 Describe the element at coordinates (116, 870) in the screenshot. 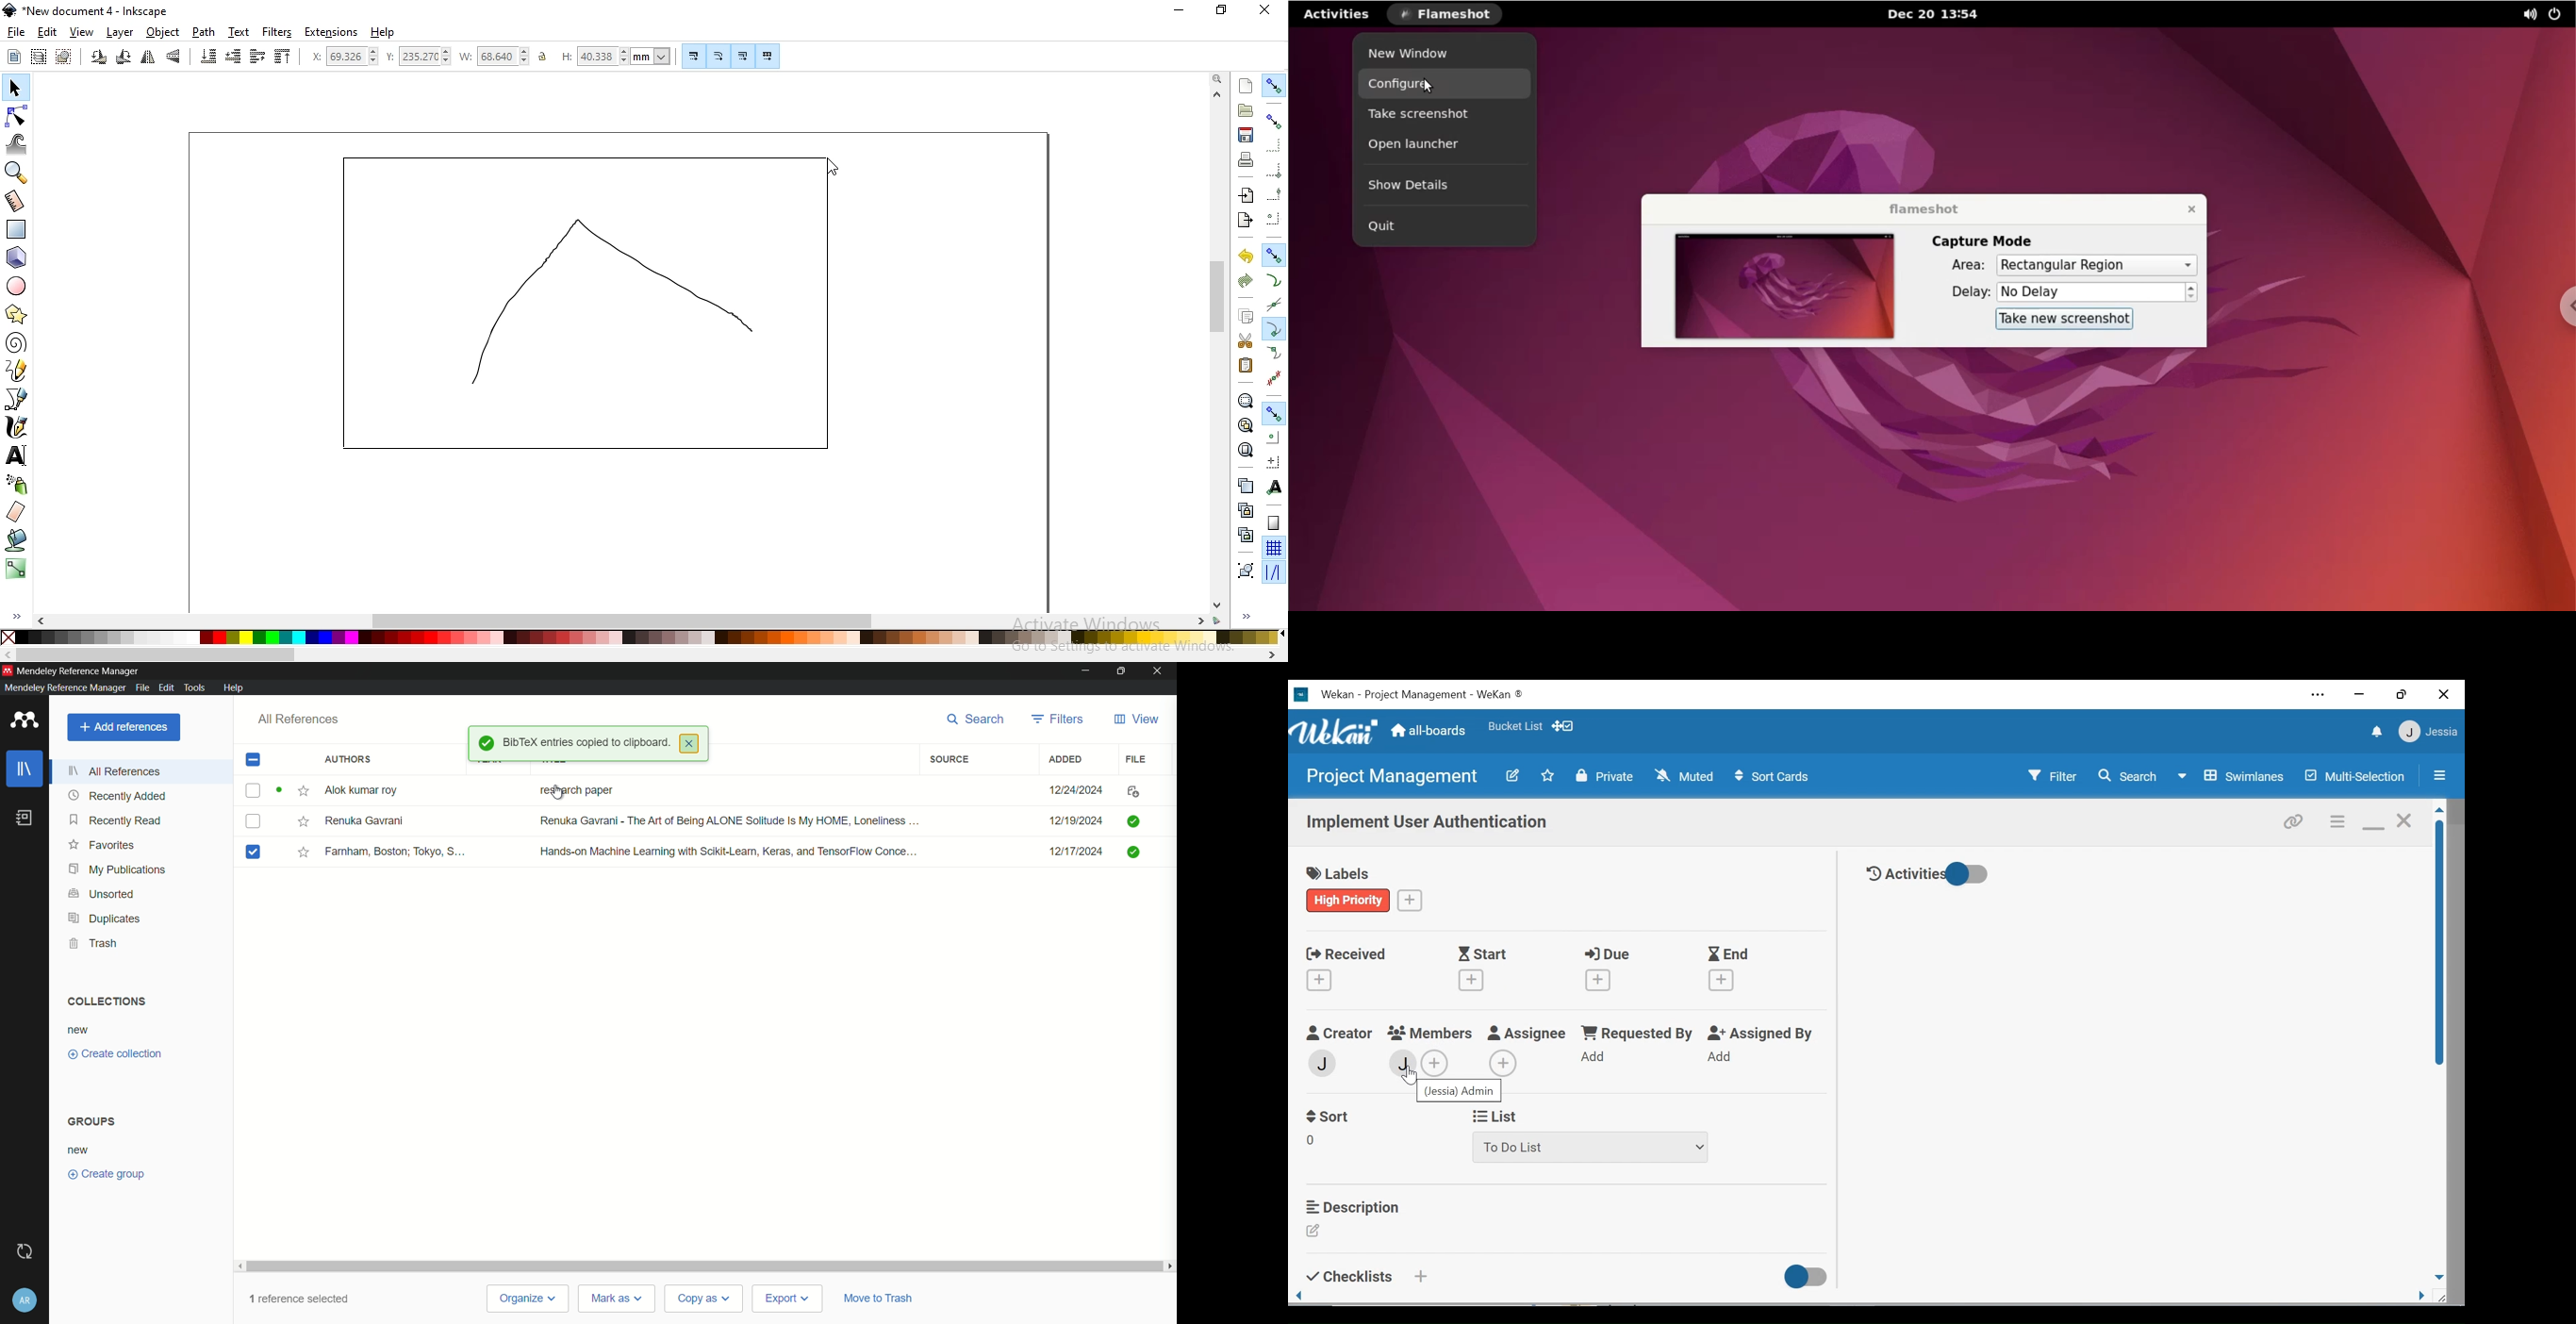

I see `my publications` at that location.